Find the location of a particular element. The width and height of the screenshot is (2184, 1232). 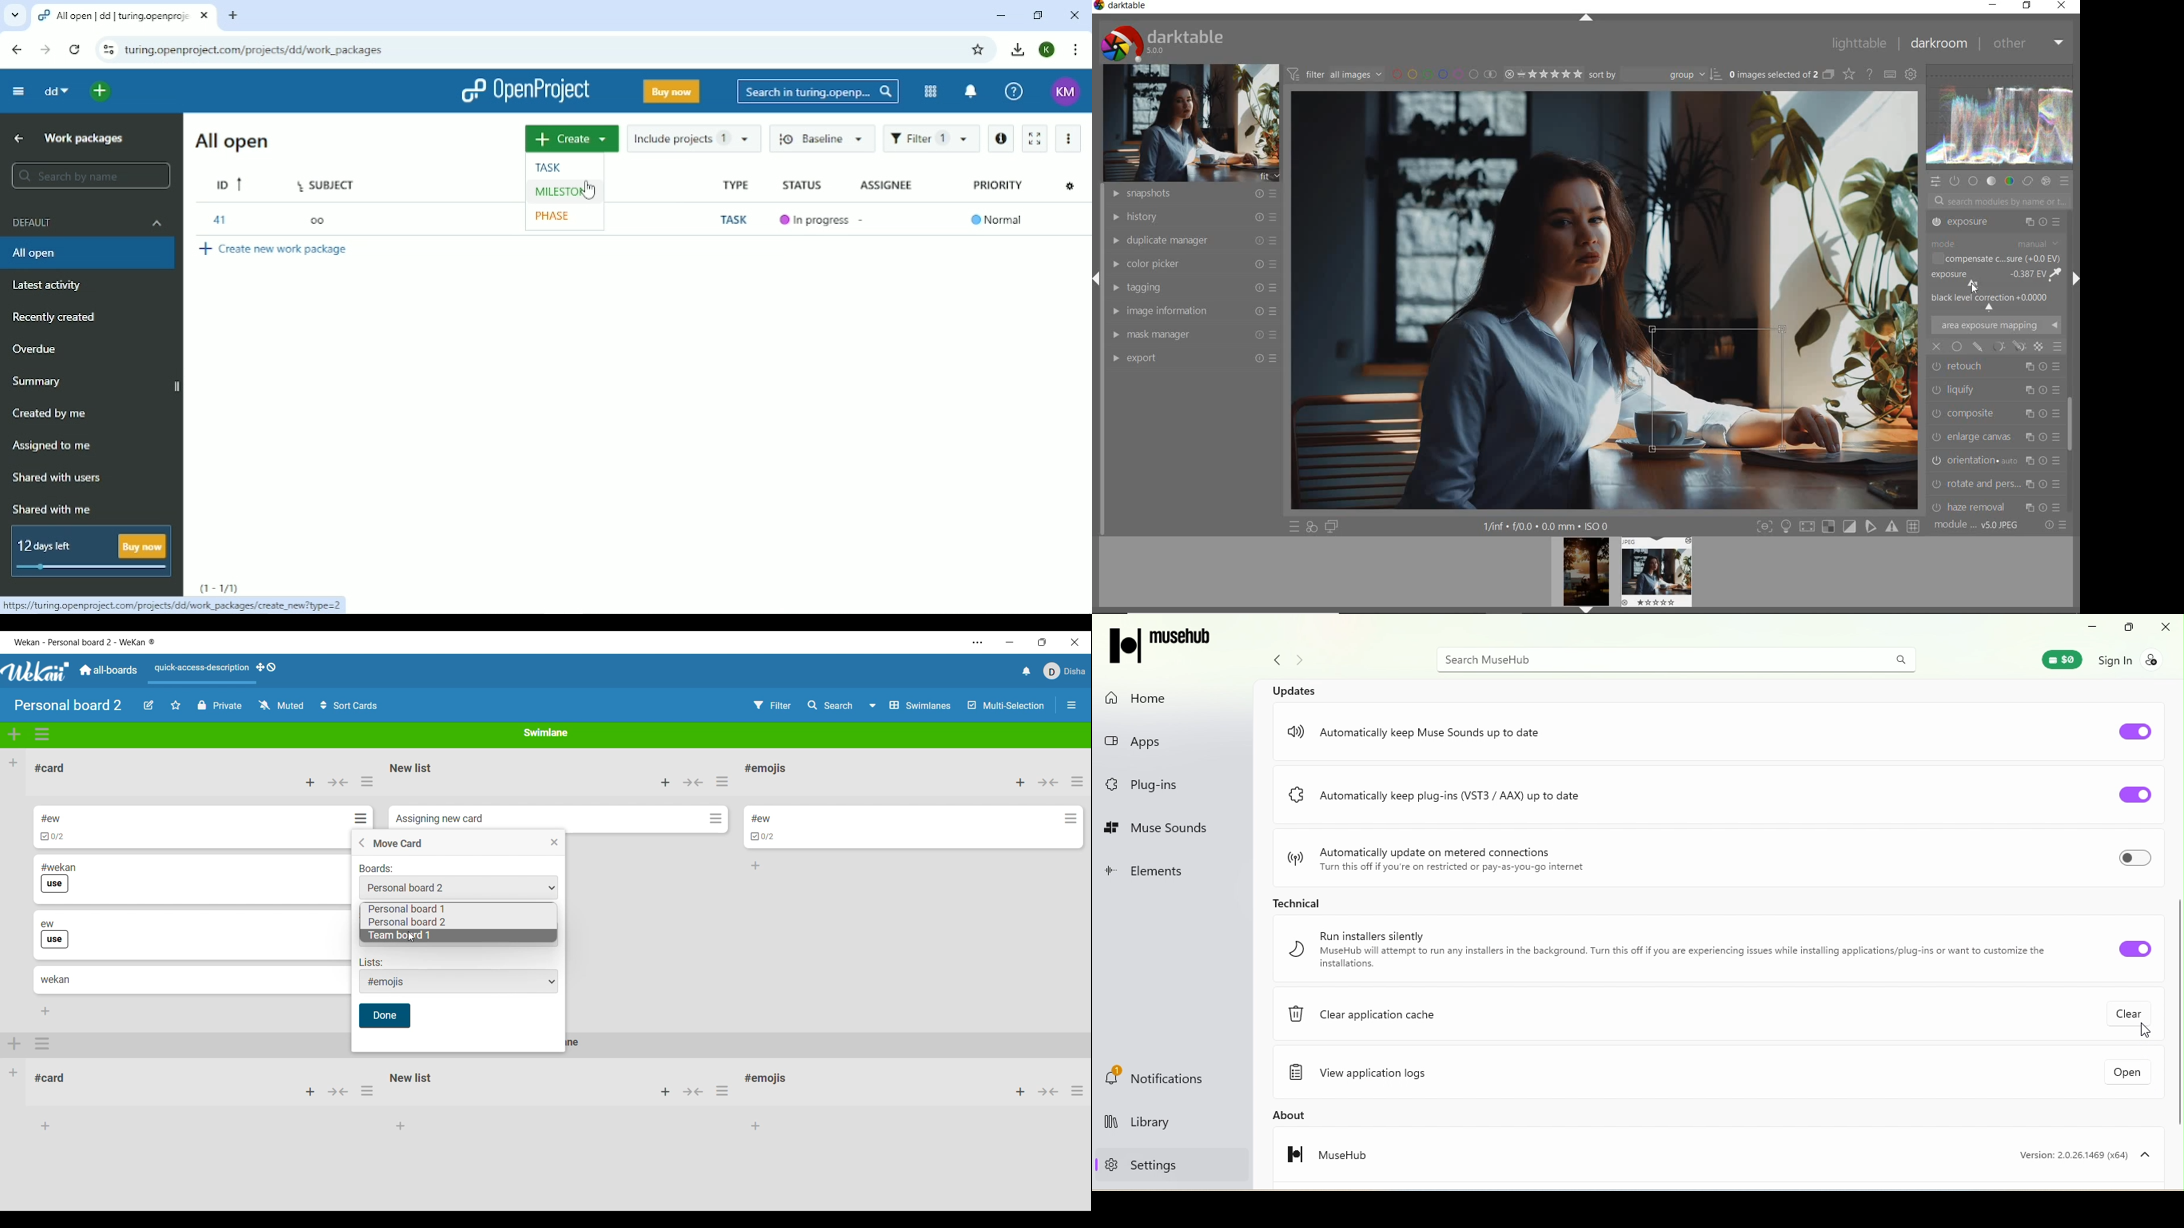

All open is located at coordinates (90, 254).